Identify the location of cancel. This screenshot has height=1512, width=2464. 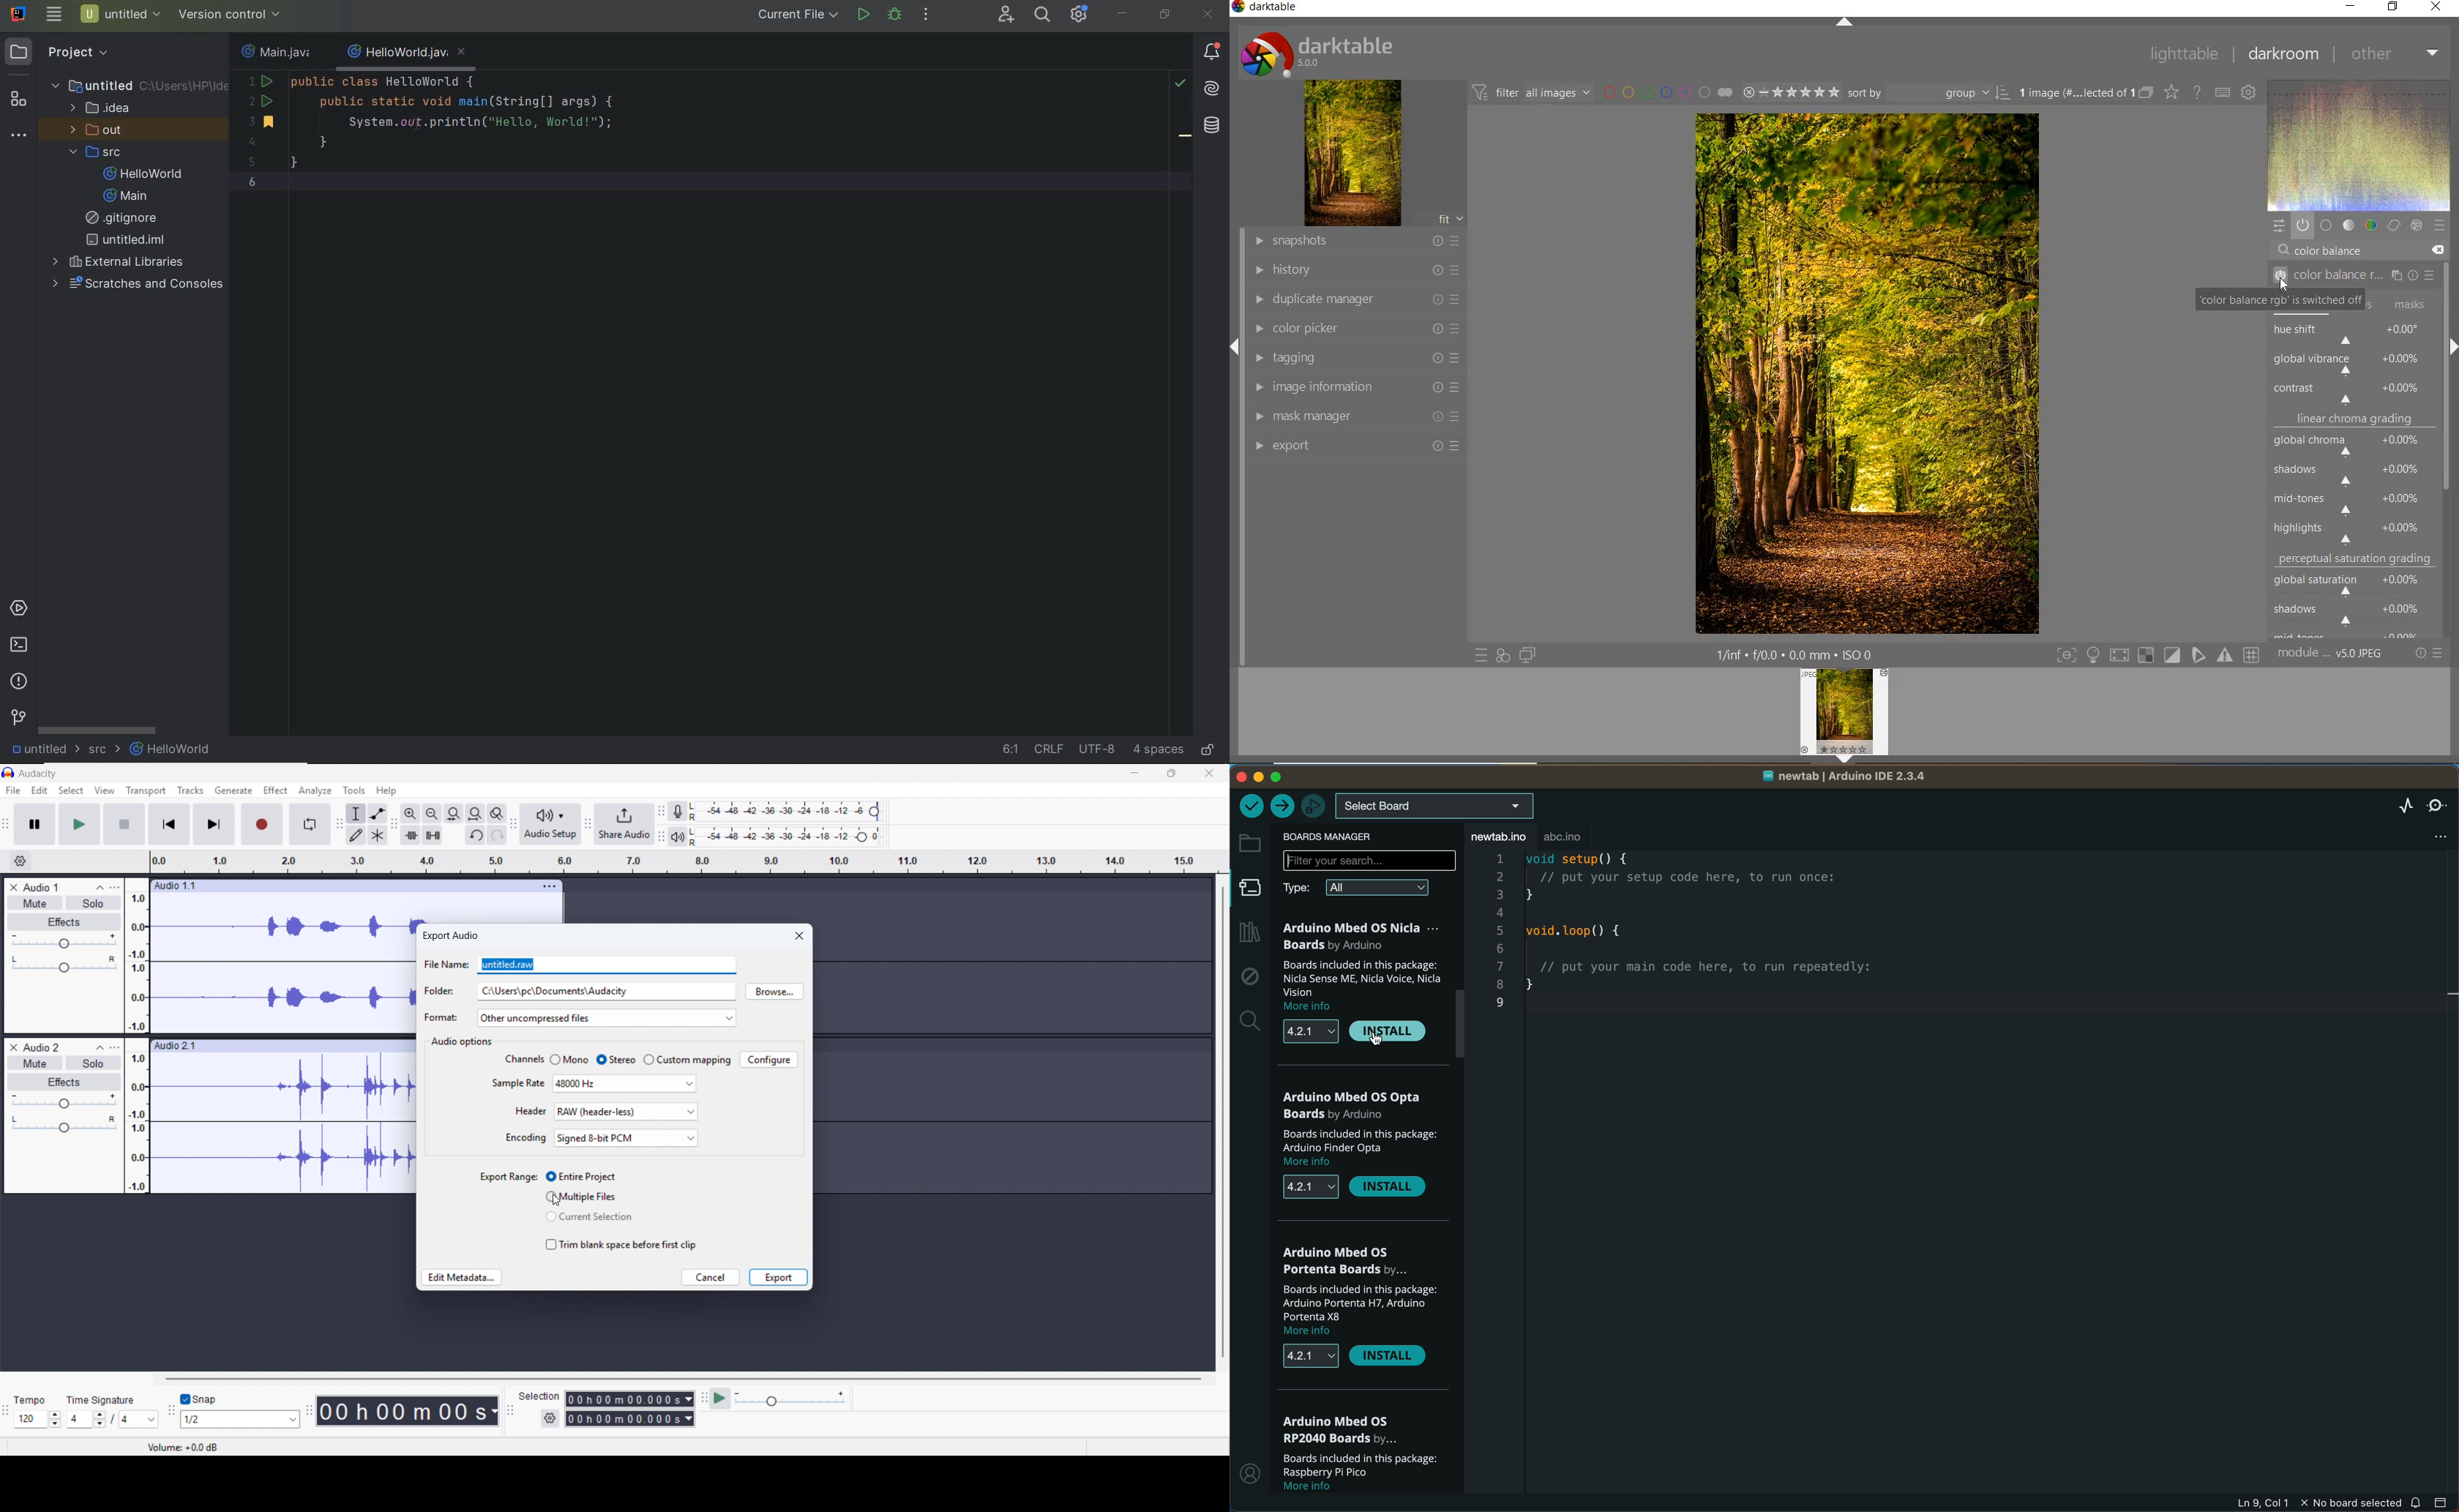
(710, 1277).